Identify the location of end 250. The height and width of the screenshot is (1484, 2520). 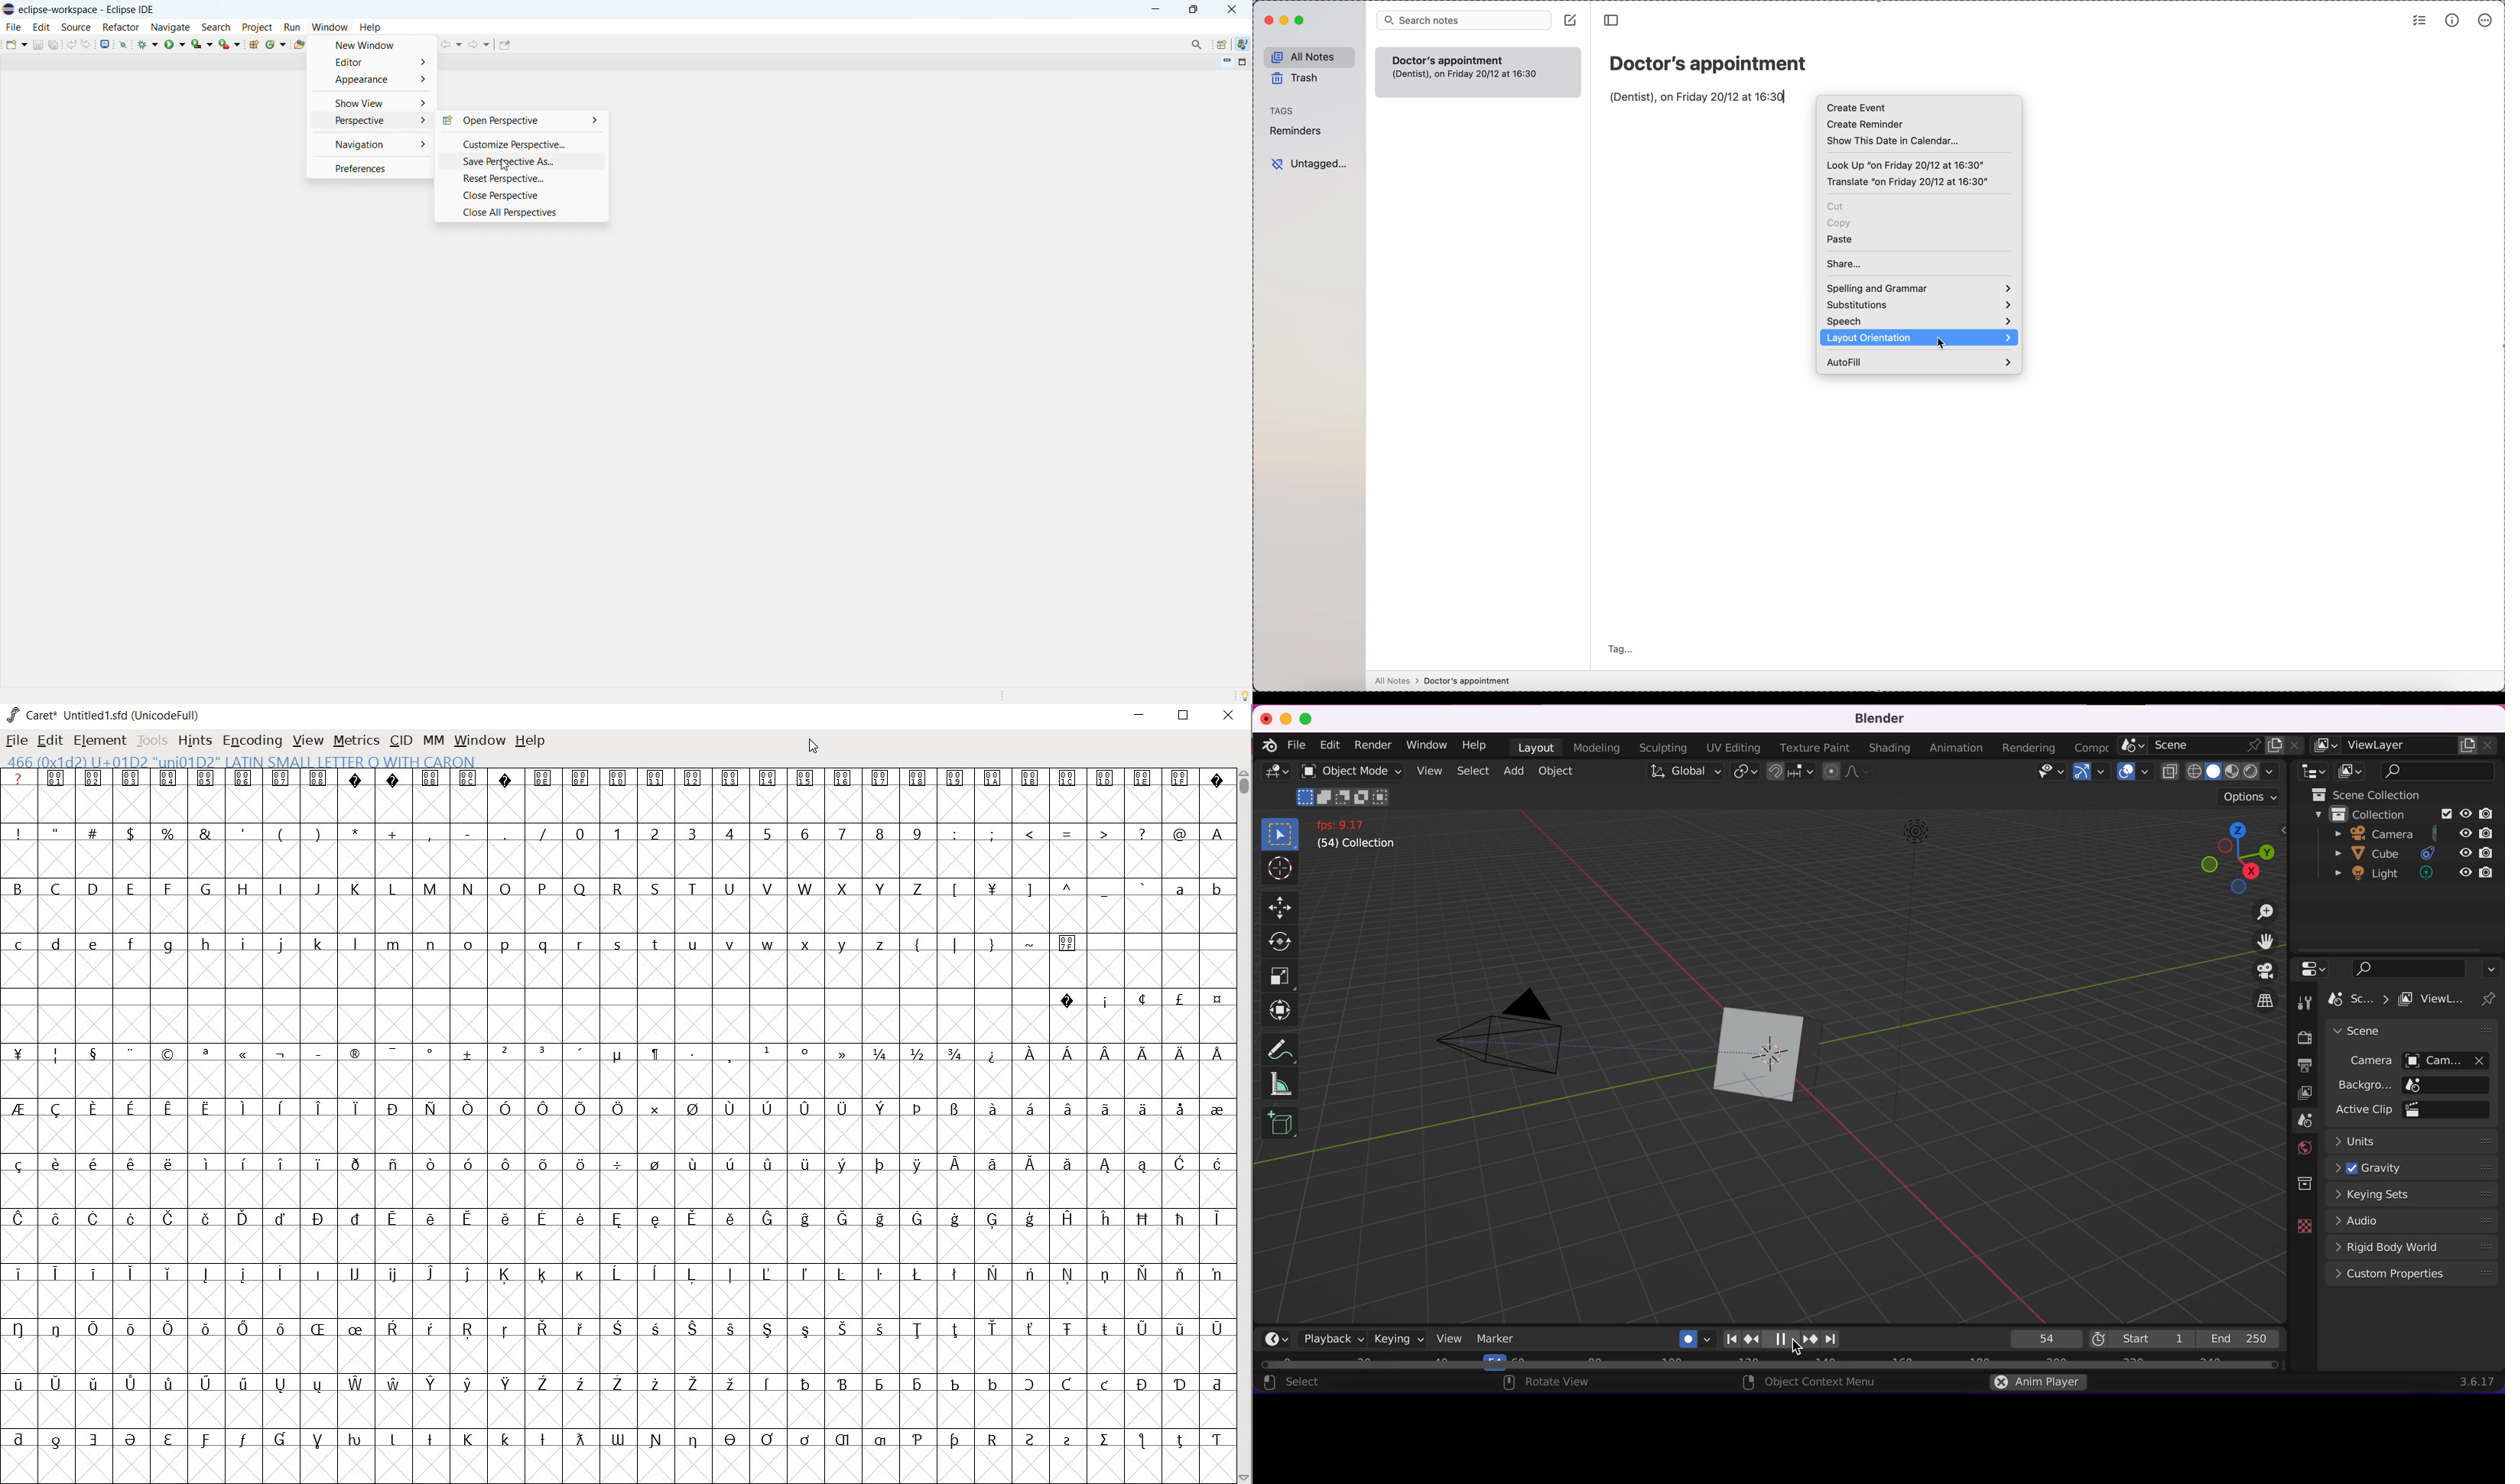
(2242, 1339).